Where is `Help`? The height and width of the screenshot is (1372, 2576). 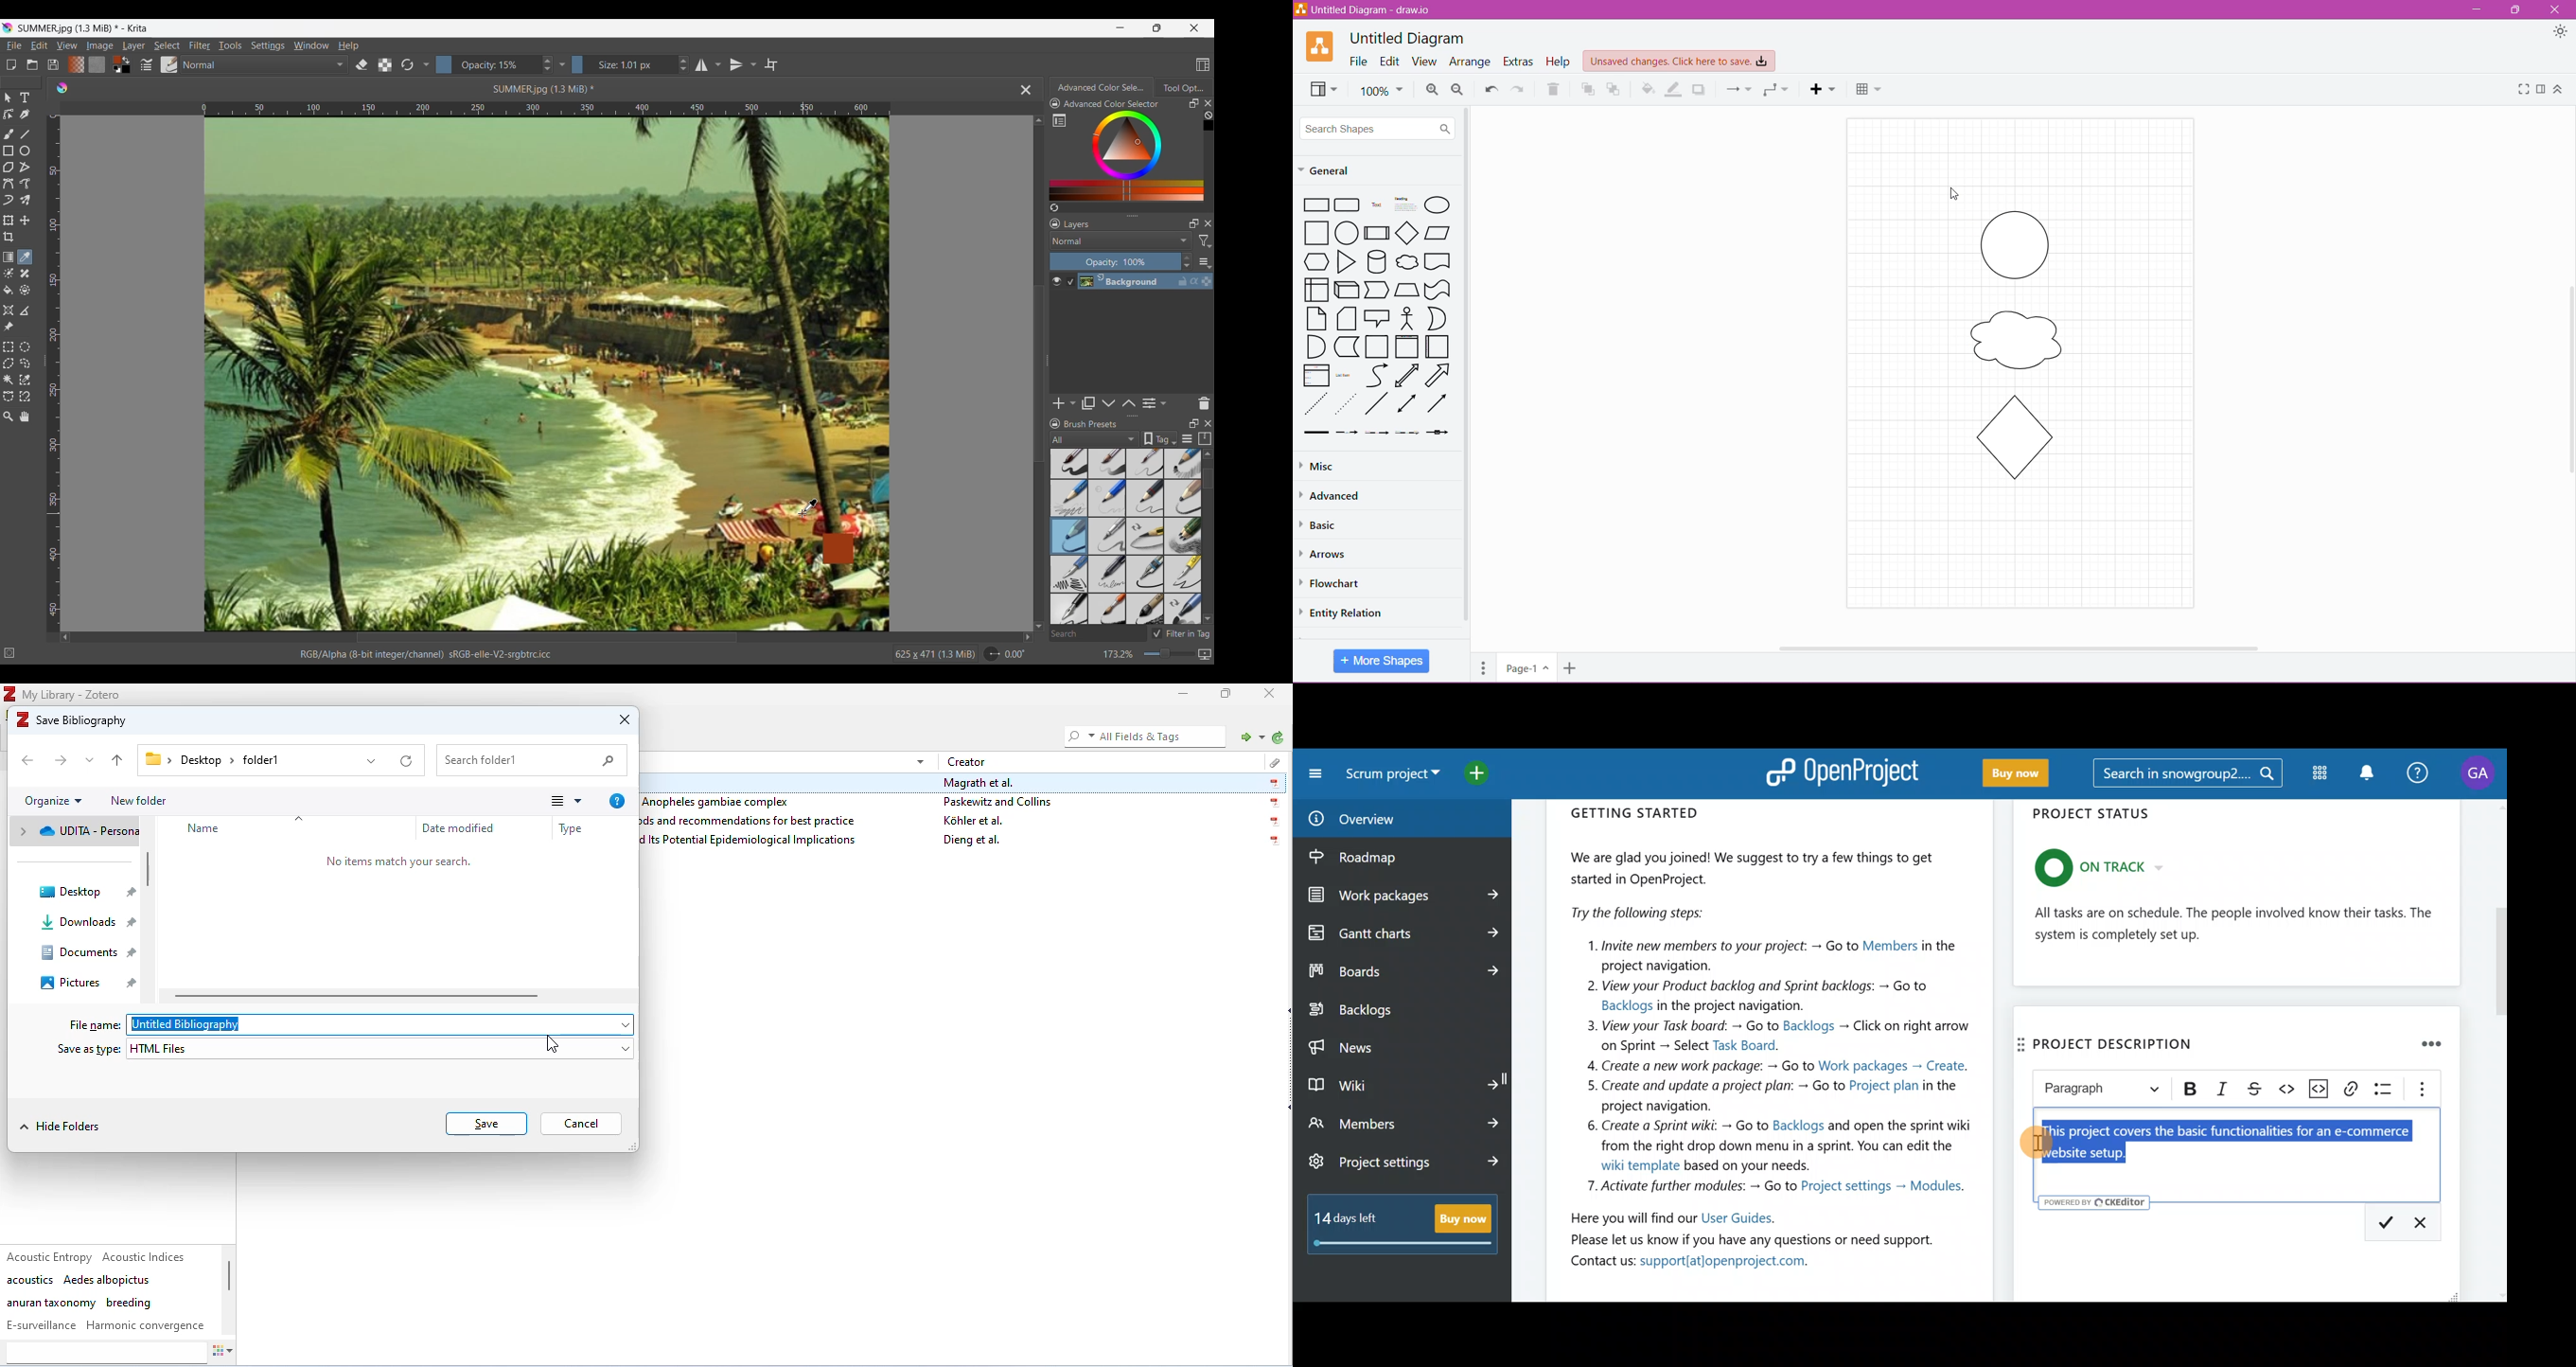 Help is located at coordinates (2420, 771).